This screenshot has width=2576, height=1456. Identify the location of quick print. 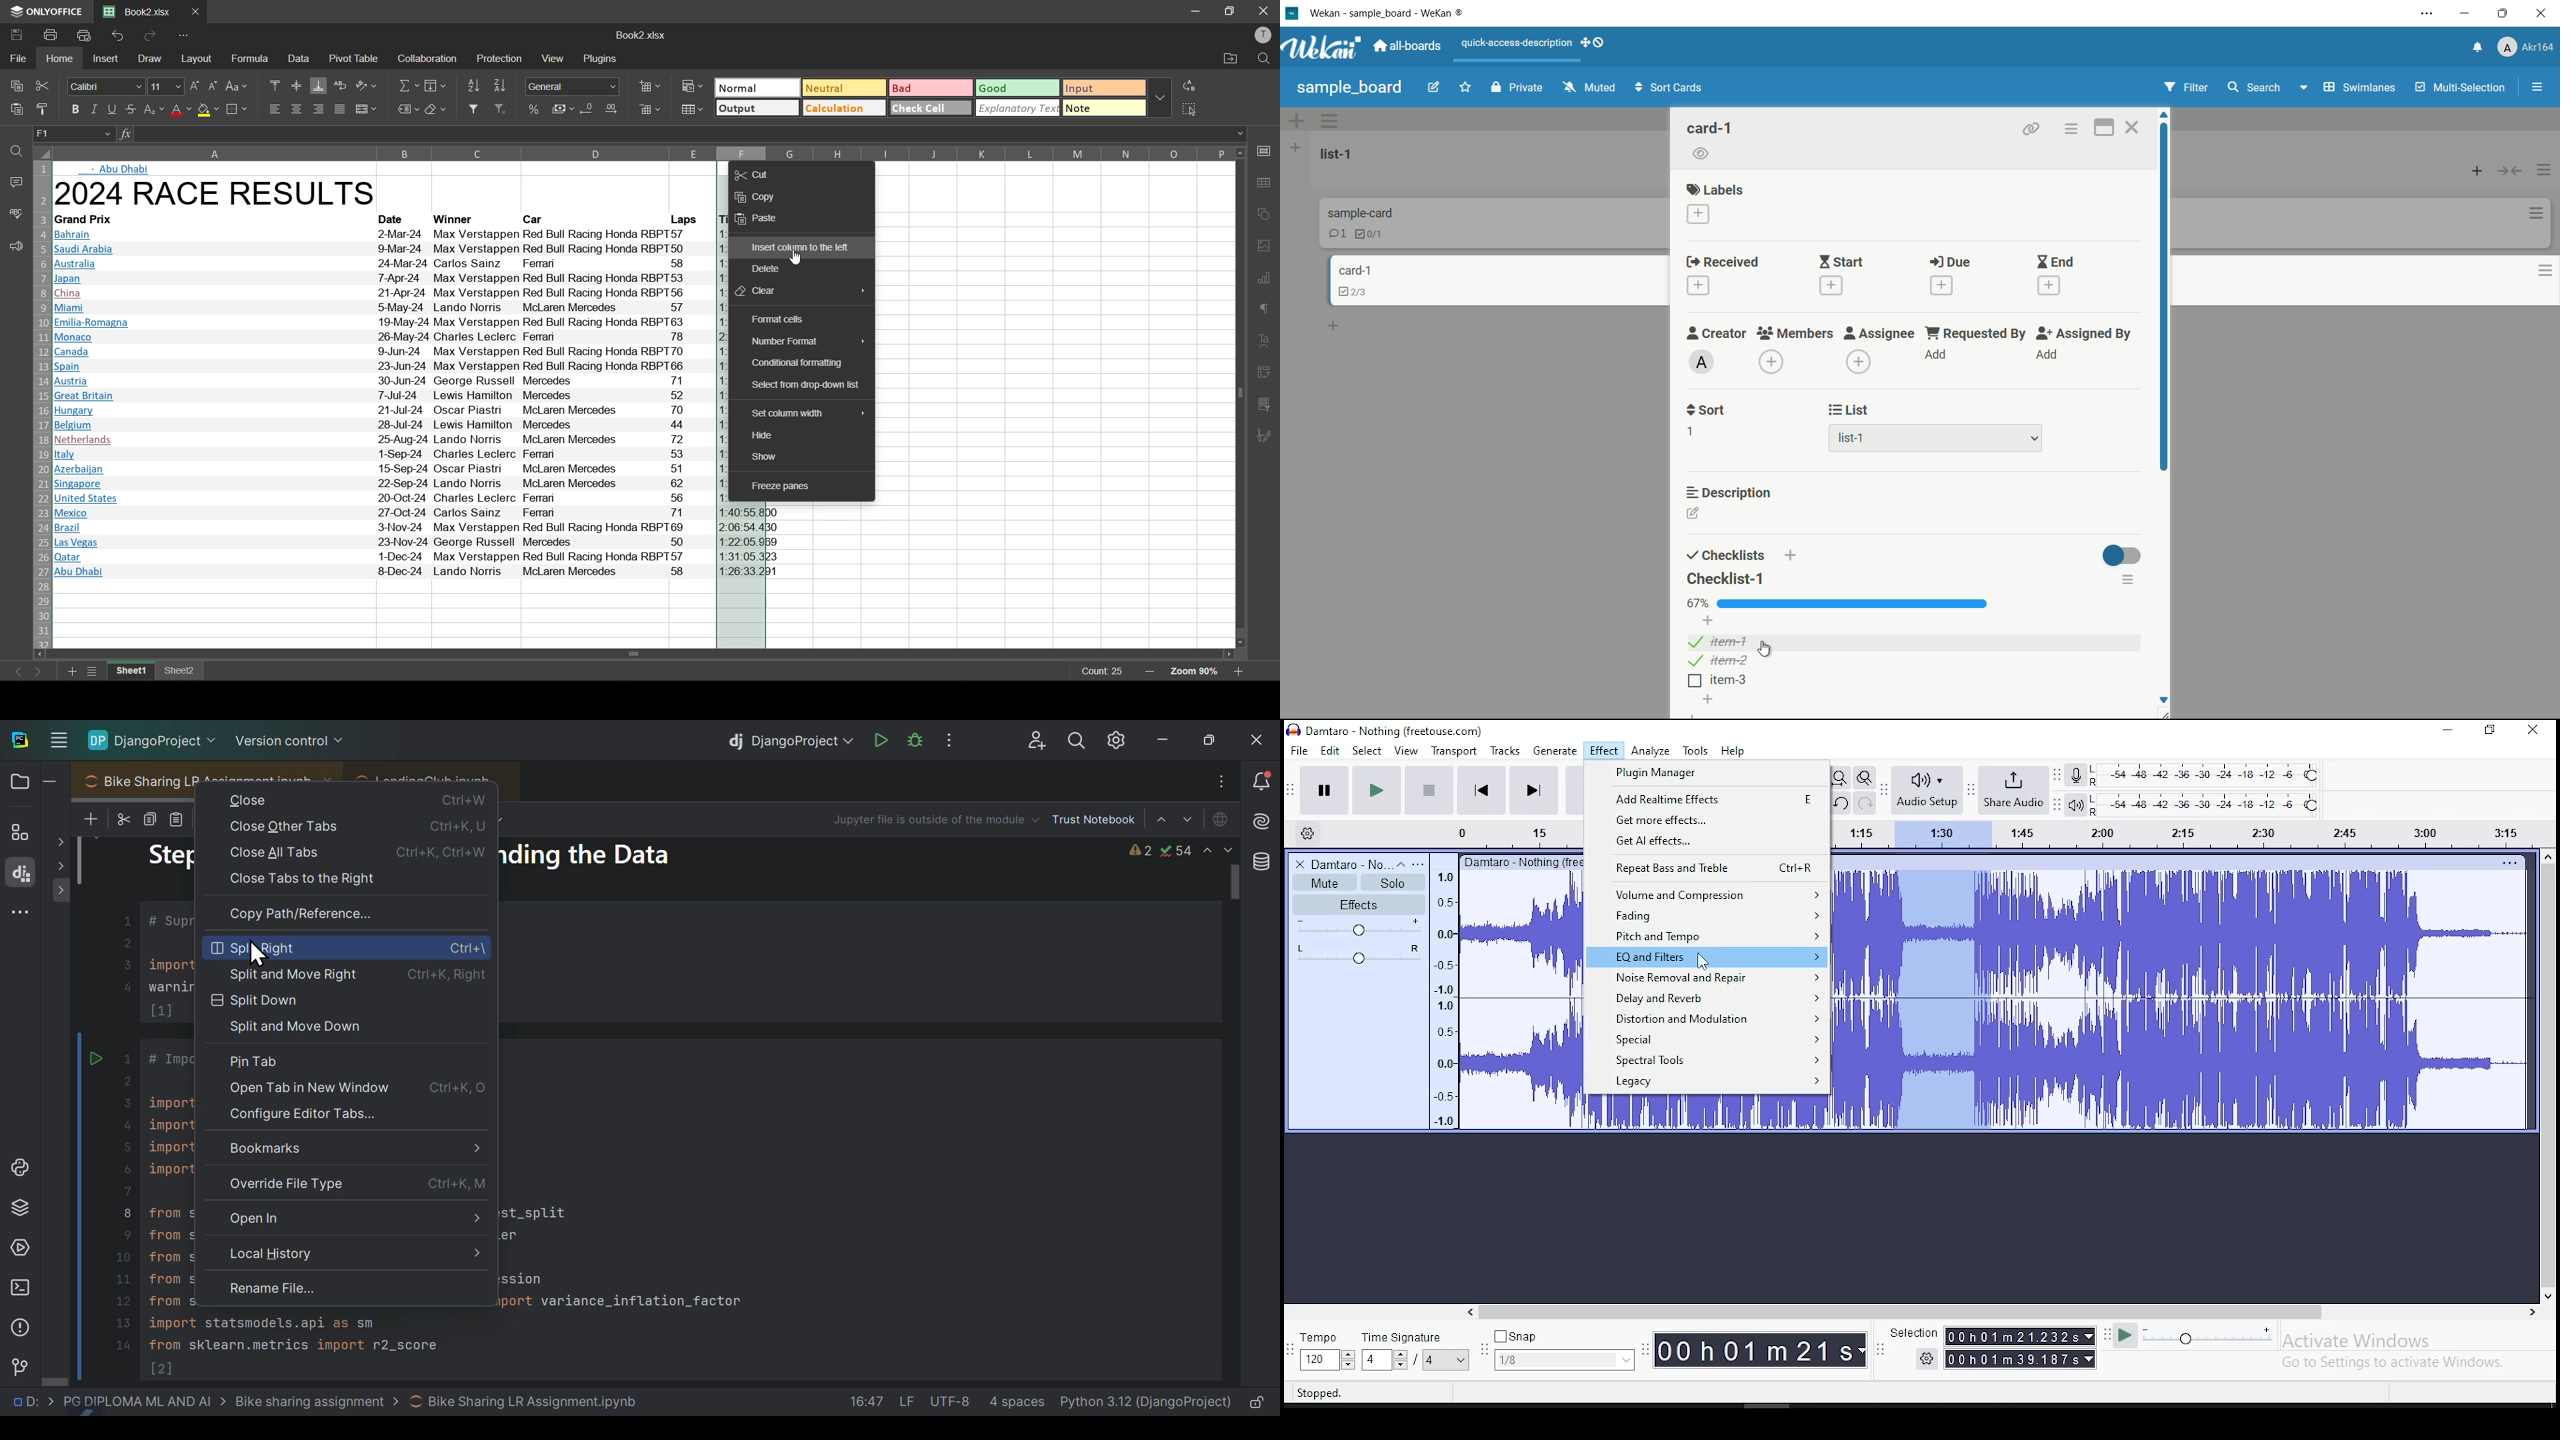
(87, 37).